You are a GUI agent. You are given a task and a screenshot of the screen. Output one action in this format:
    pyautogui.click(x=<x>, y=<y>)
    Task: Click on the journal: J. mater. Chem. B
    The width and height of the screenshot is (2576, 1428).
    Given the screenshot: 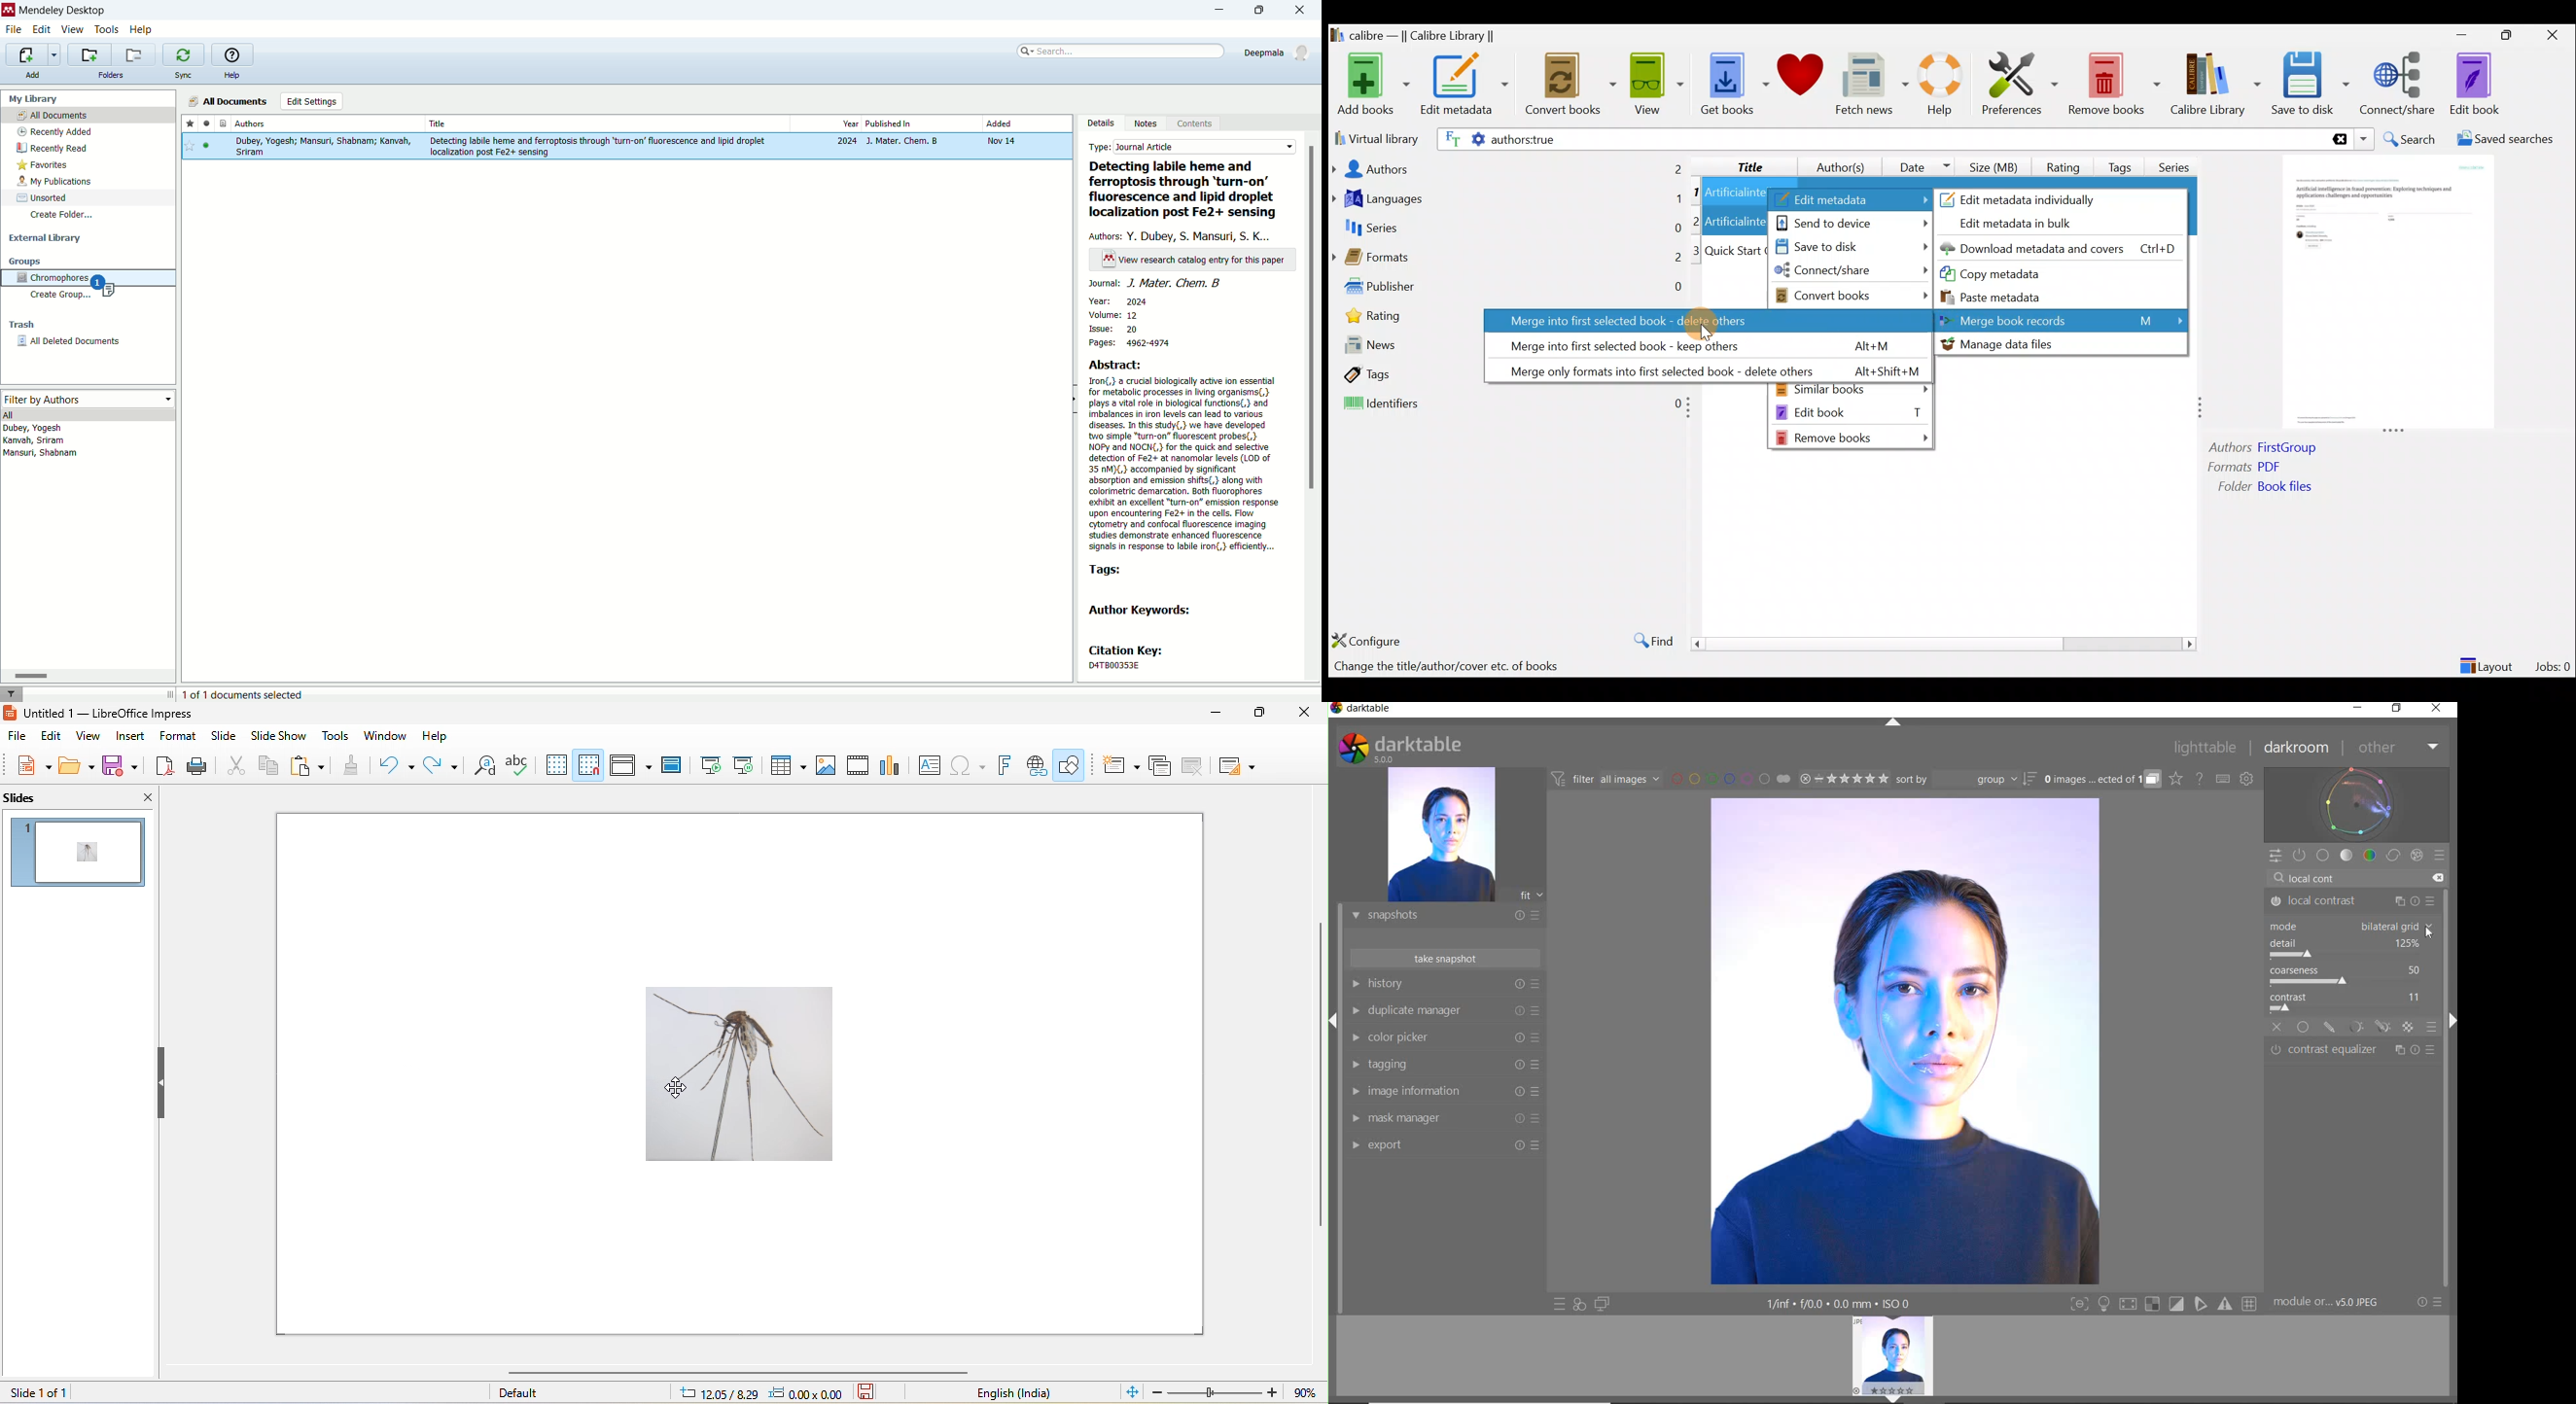 What is the action you would take?
    pyautogui.click(x=1156, y=284)
    